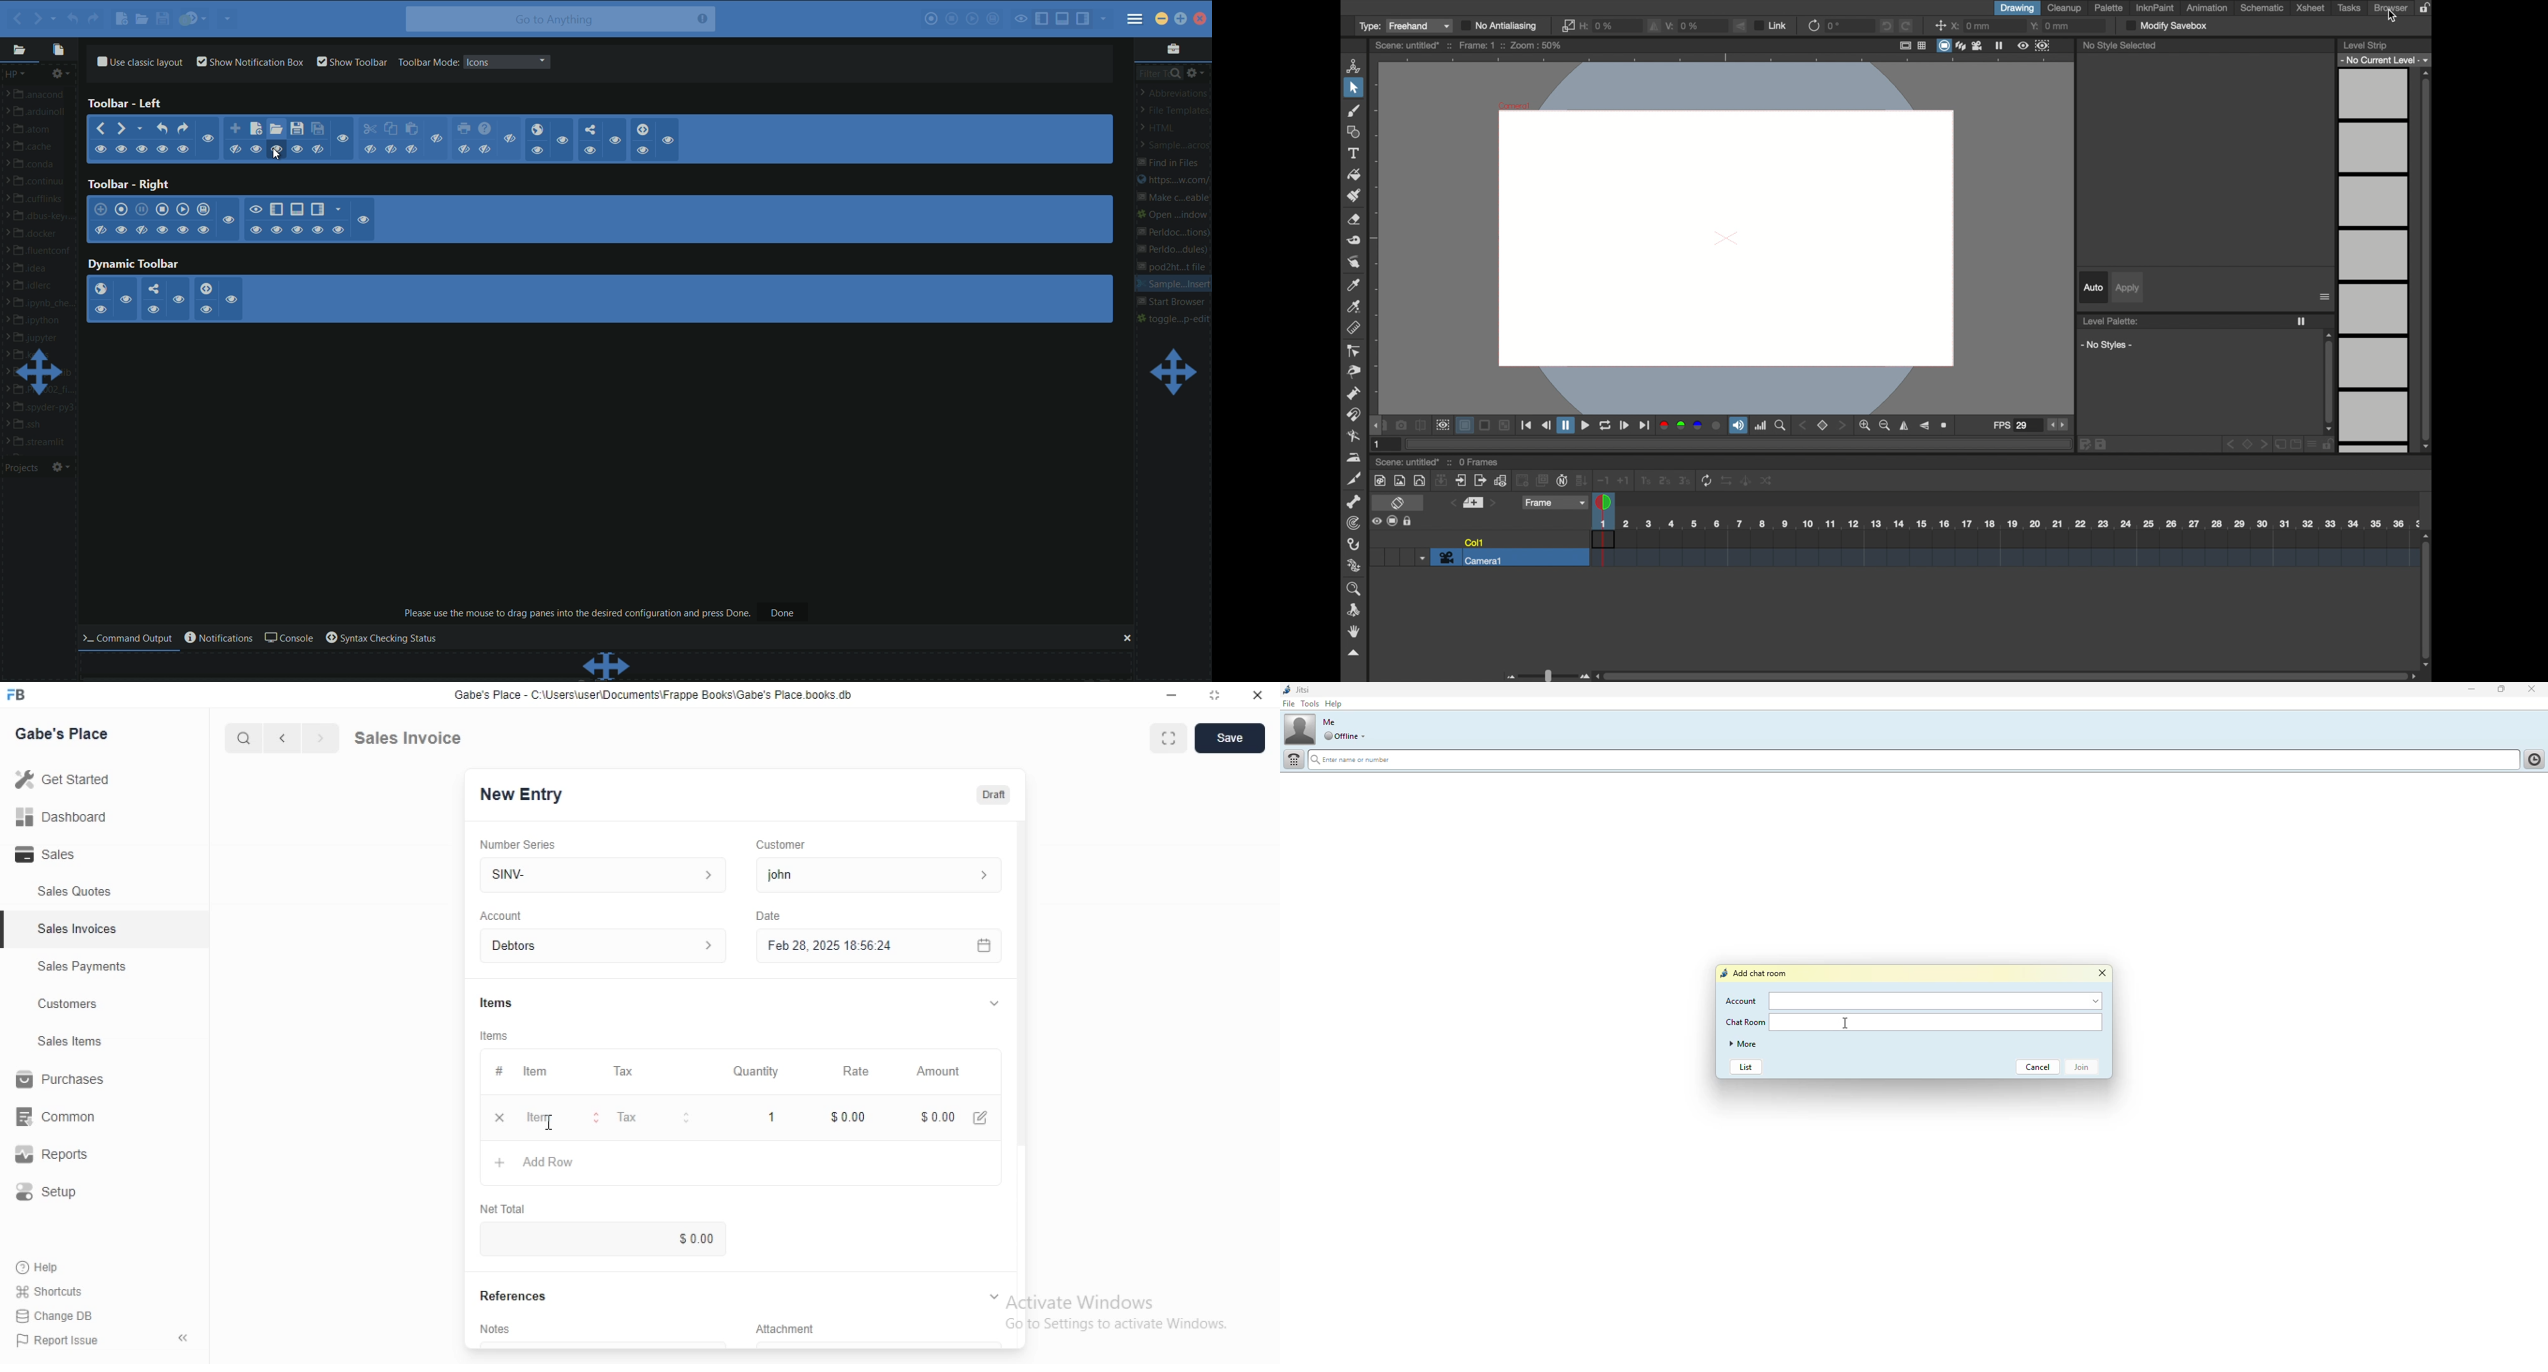 Image resolution: width=2548 pixels, height=1372 pixels. I want to click on me, so click(1329, 722).